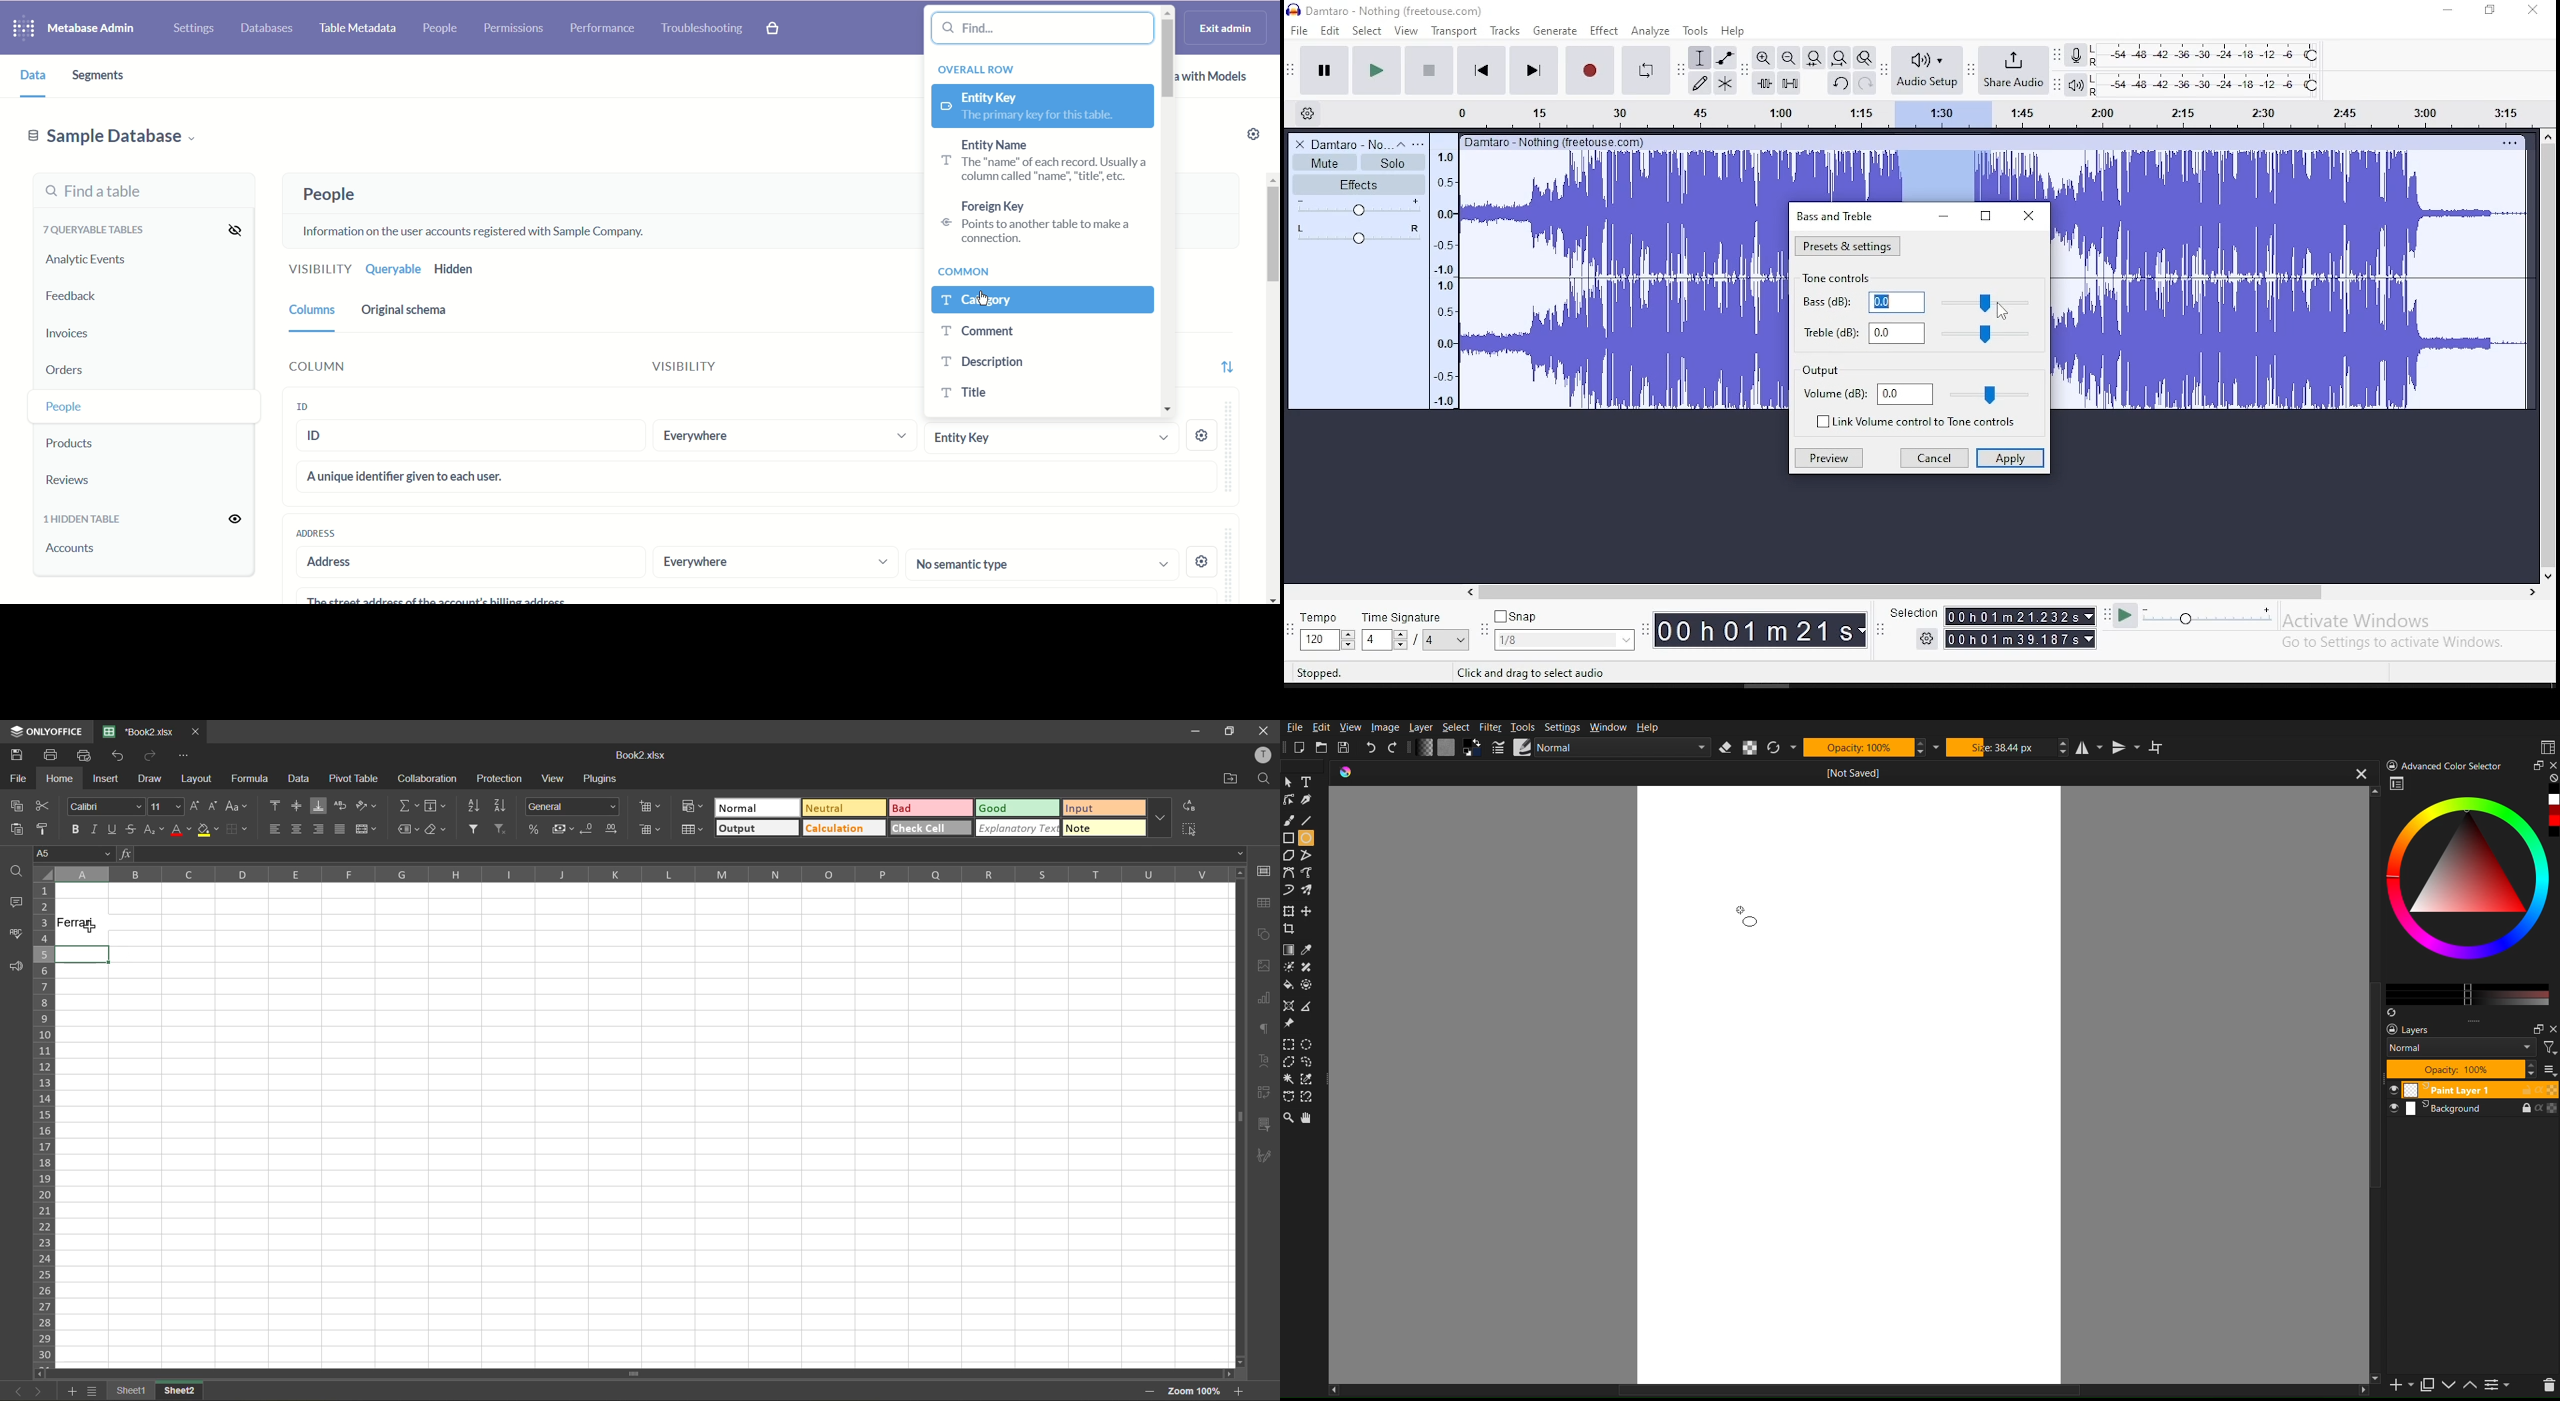 This screenshot has height=1428, width=2576. I want to click on sheet names, so click(129, 1391).